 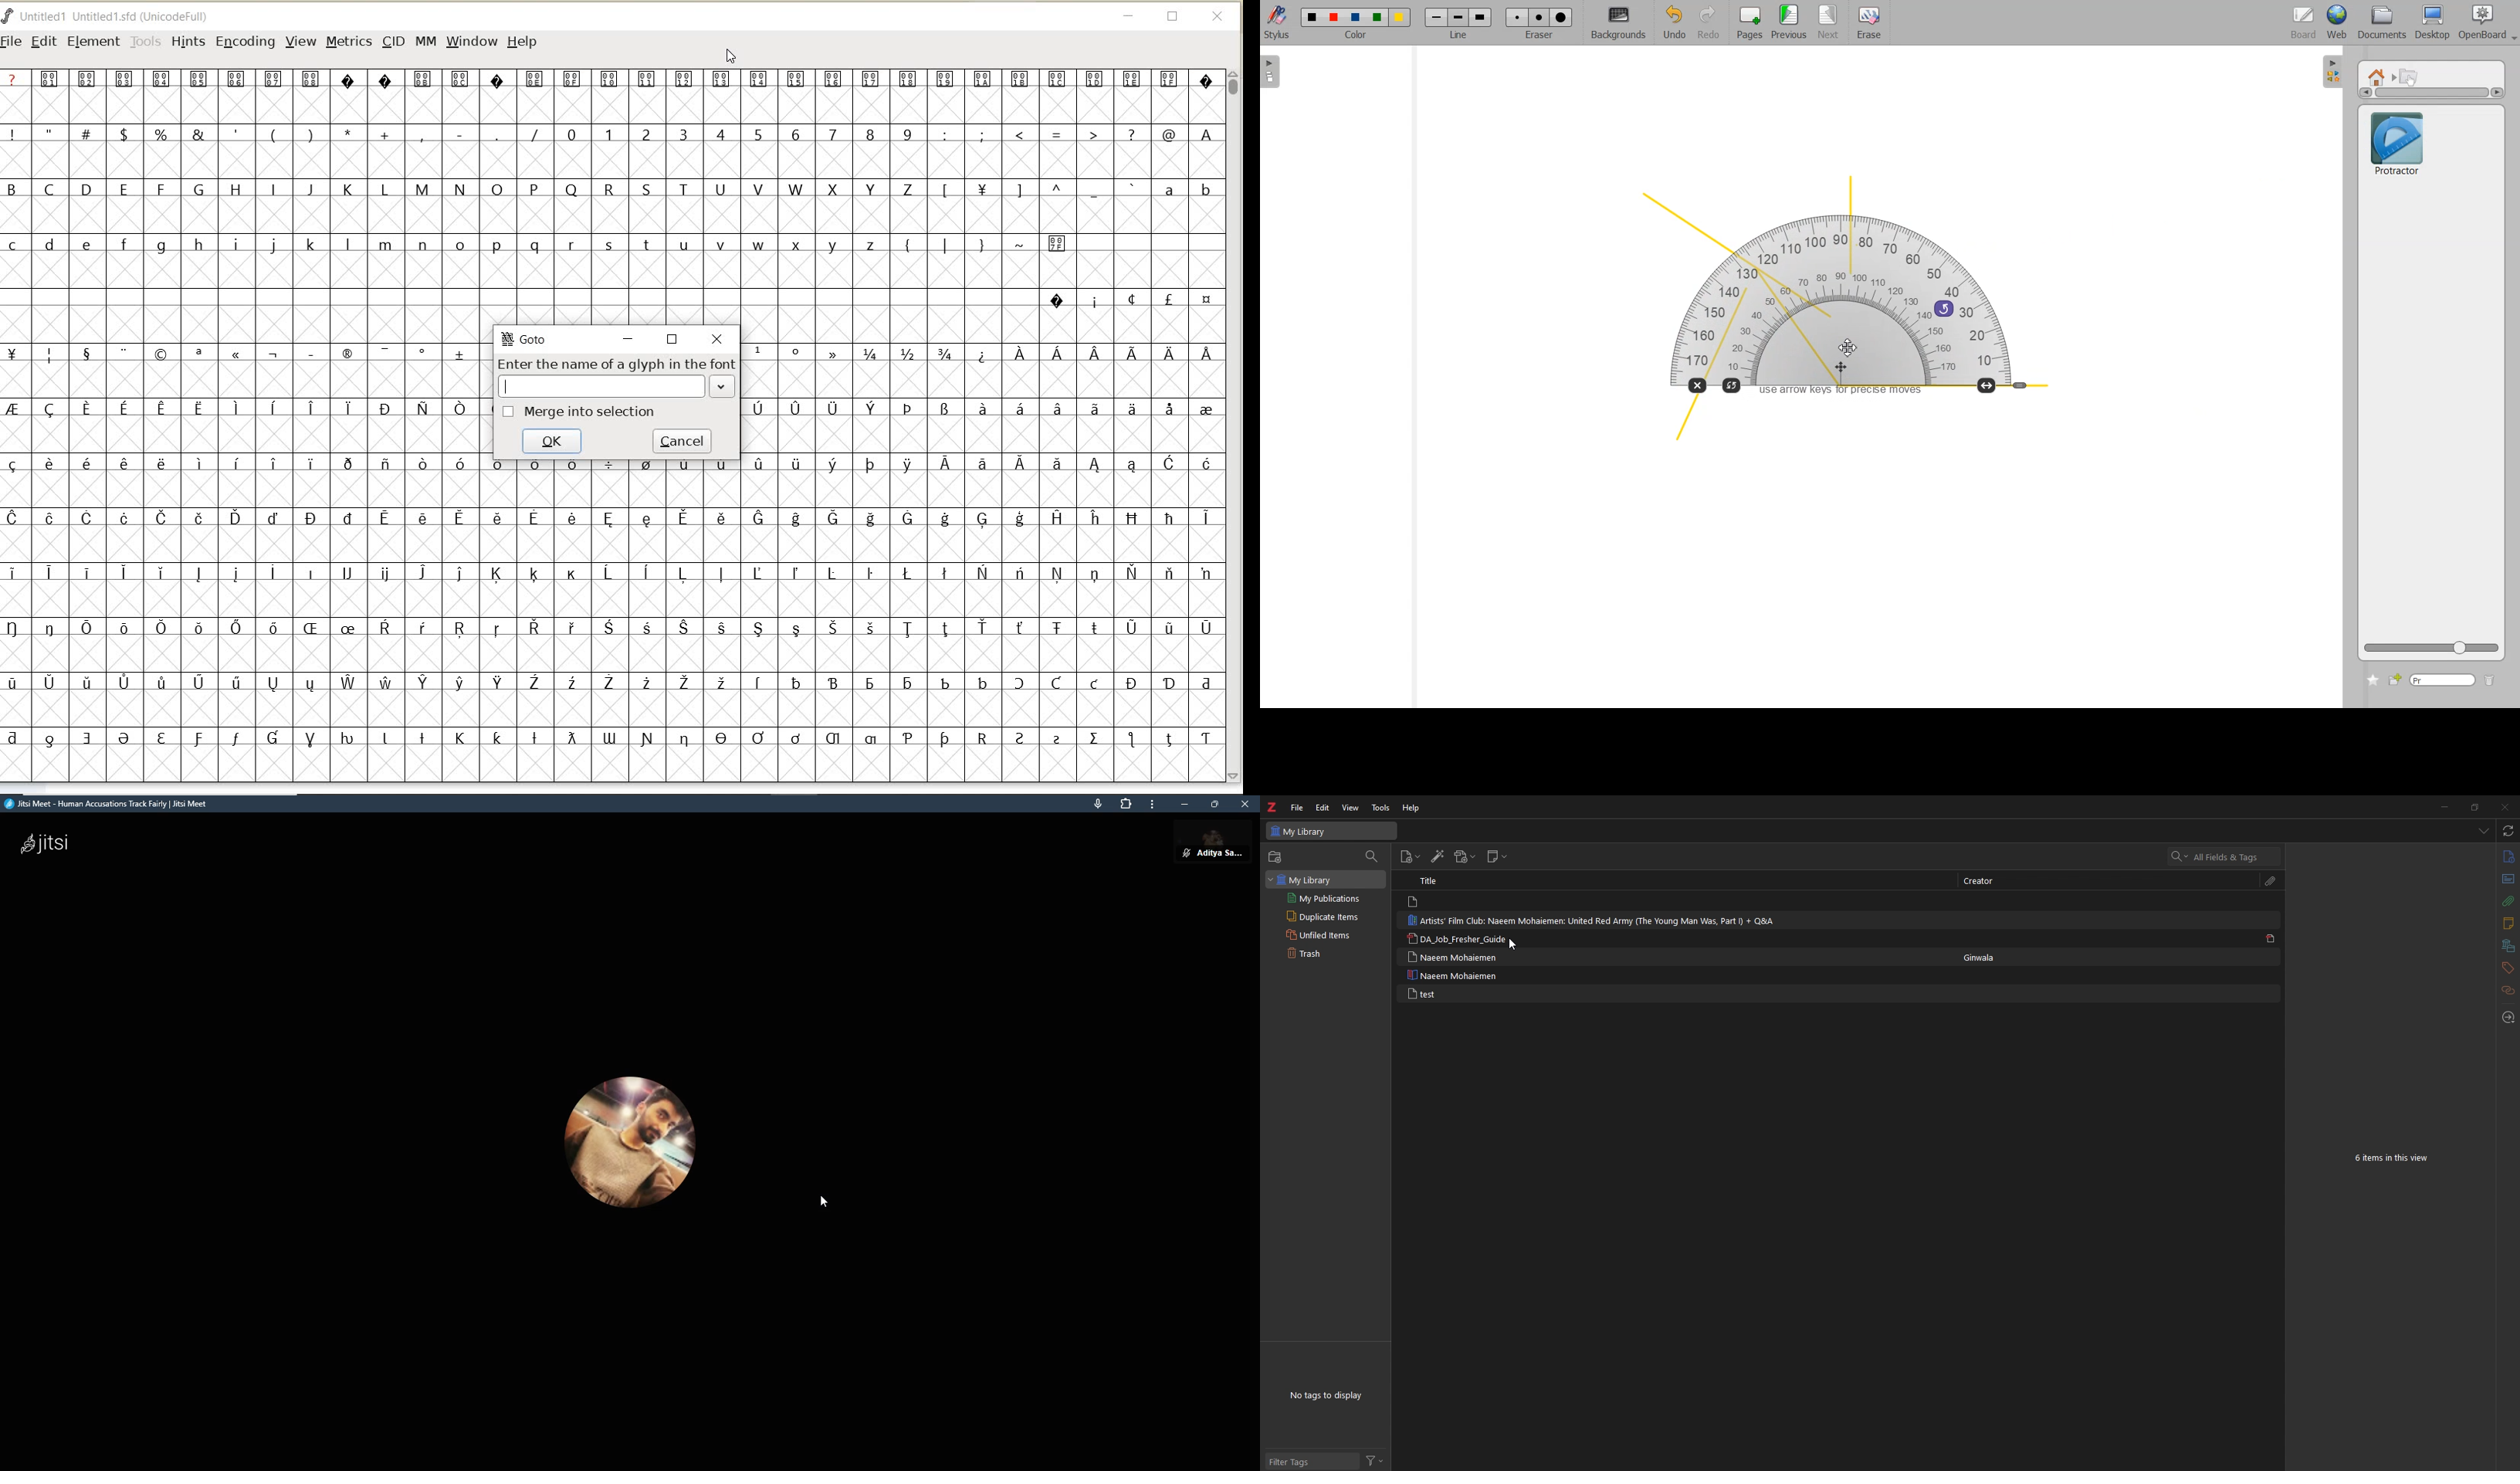 I want to click on special characters, so click(x=1004, y=250).